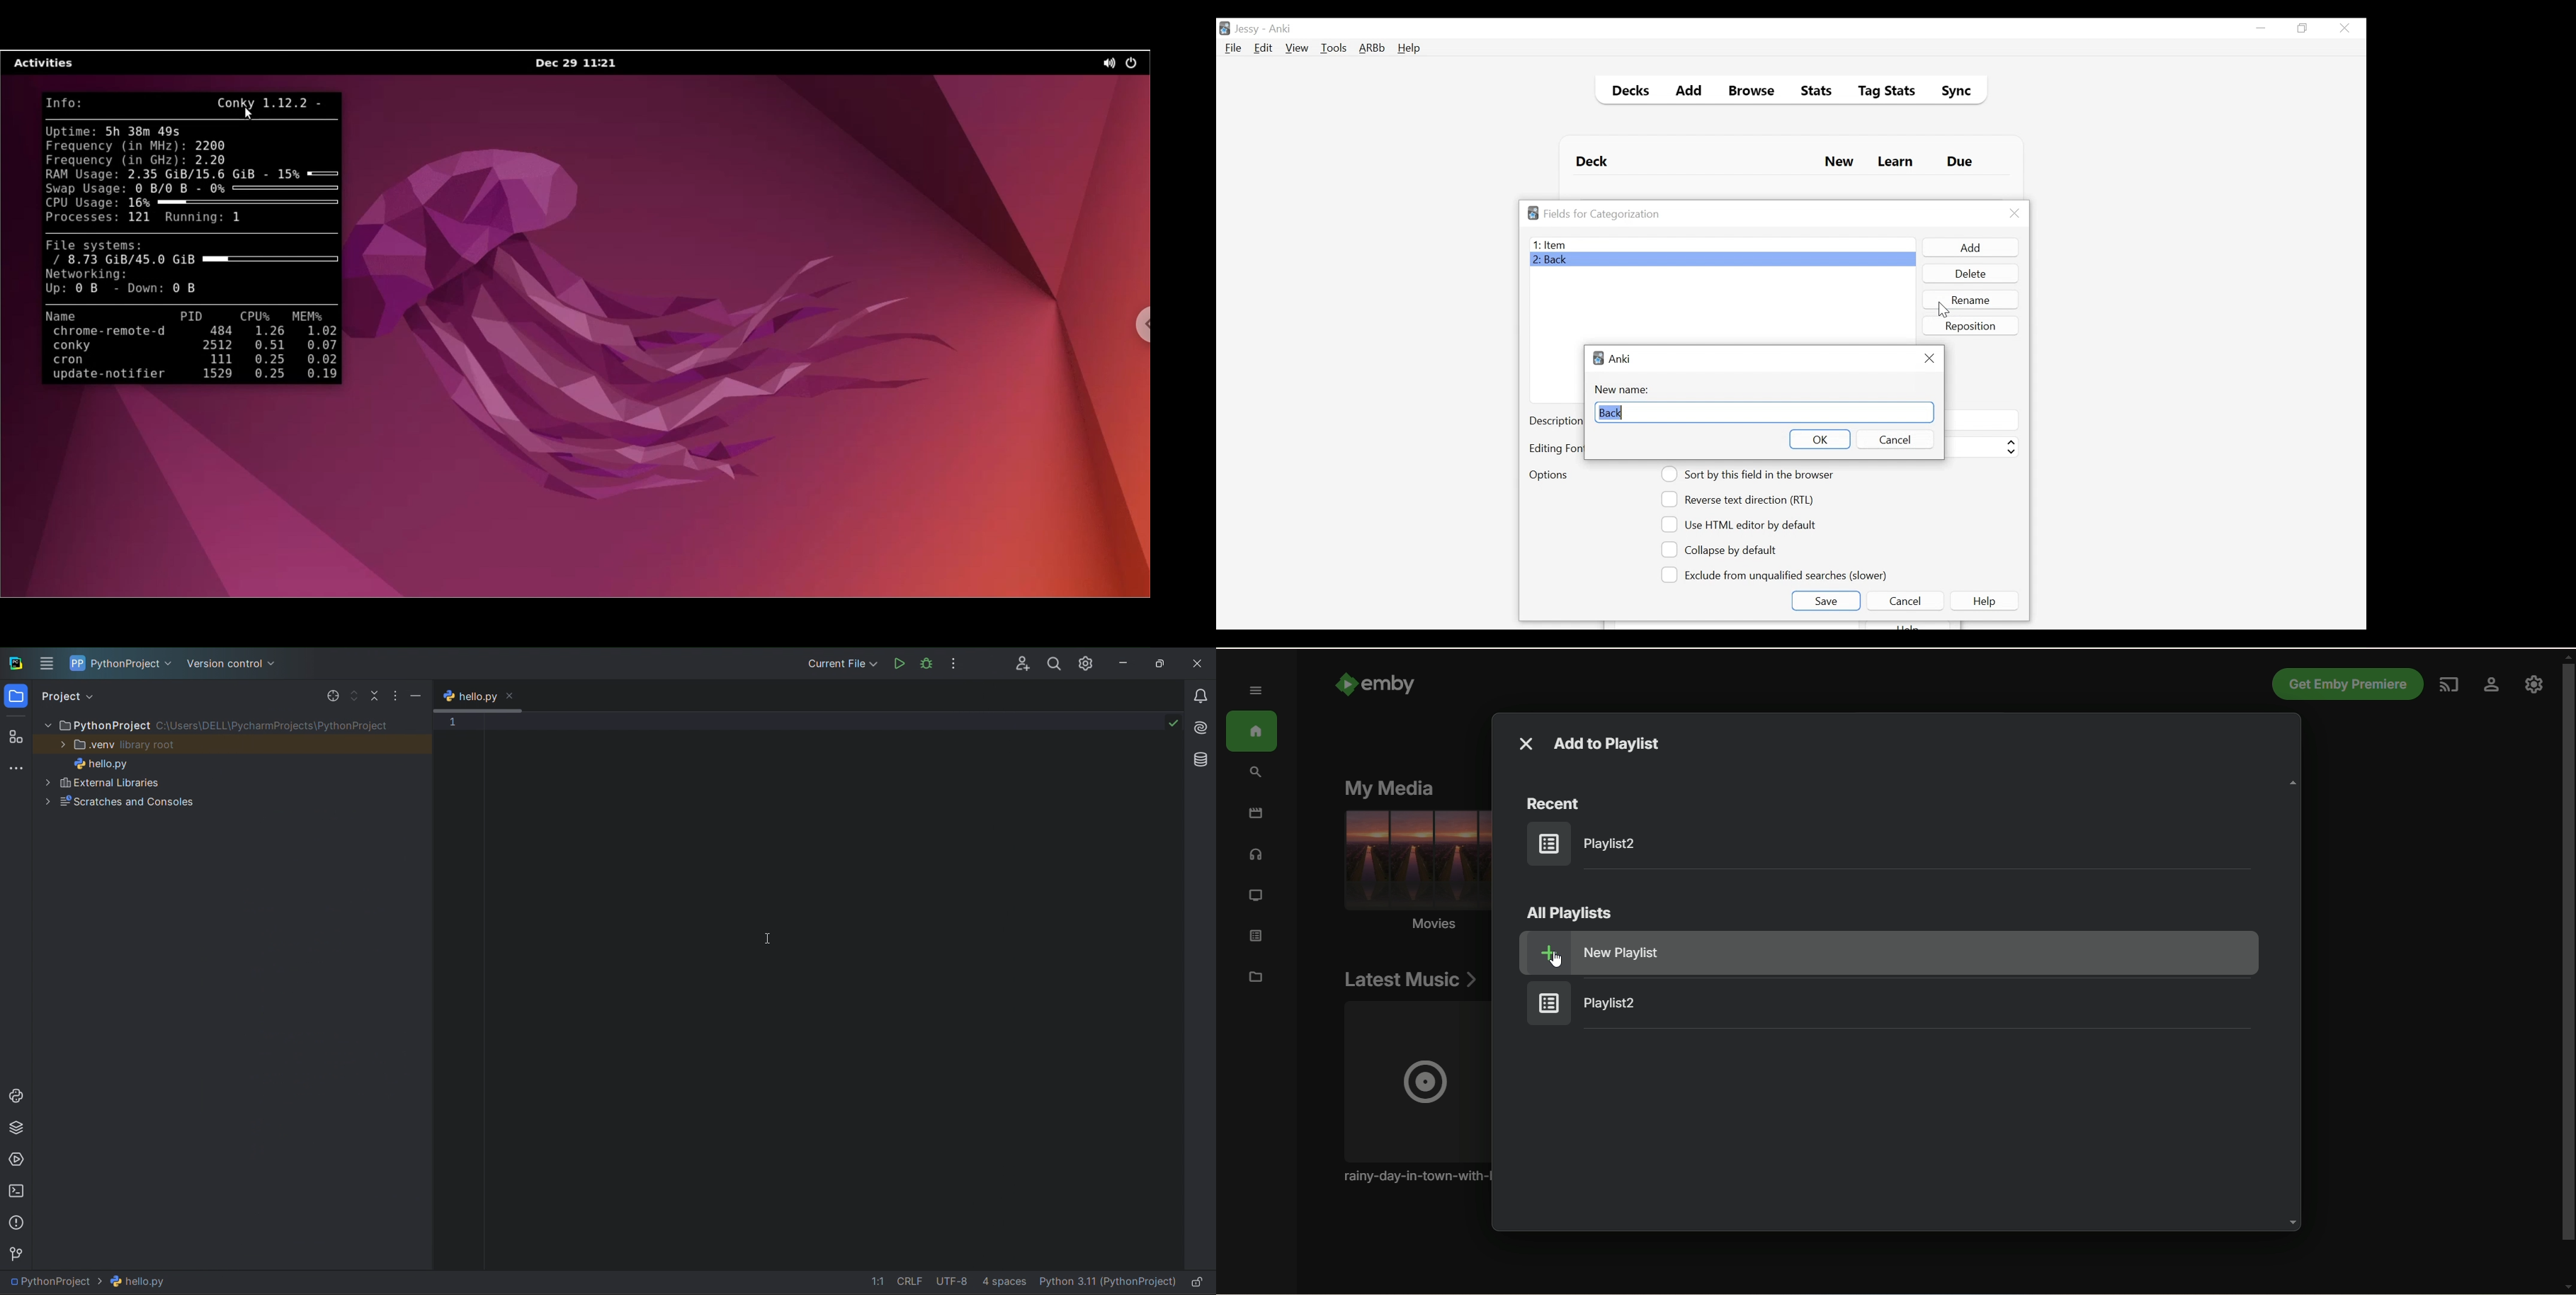 This screenshot has width=2576, height=1316. What do you see at coordinates (1972, 299) in the screenshot?
I see `Rename` at bounding box center [1972, 299].